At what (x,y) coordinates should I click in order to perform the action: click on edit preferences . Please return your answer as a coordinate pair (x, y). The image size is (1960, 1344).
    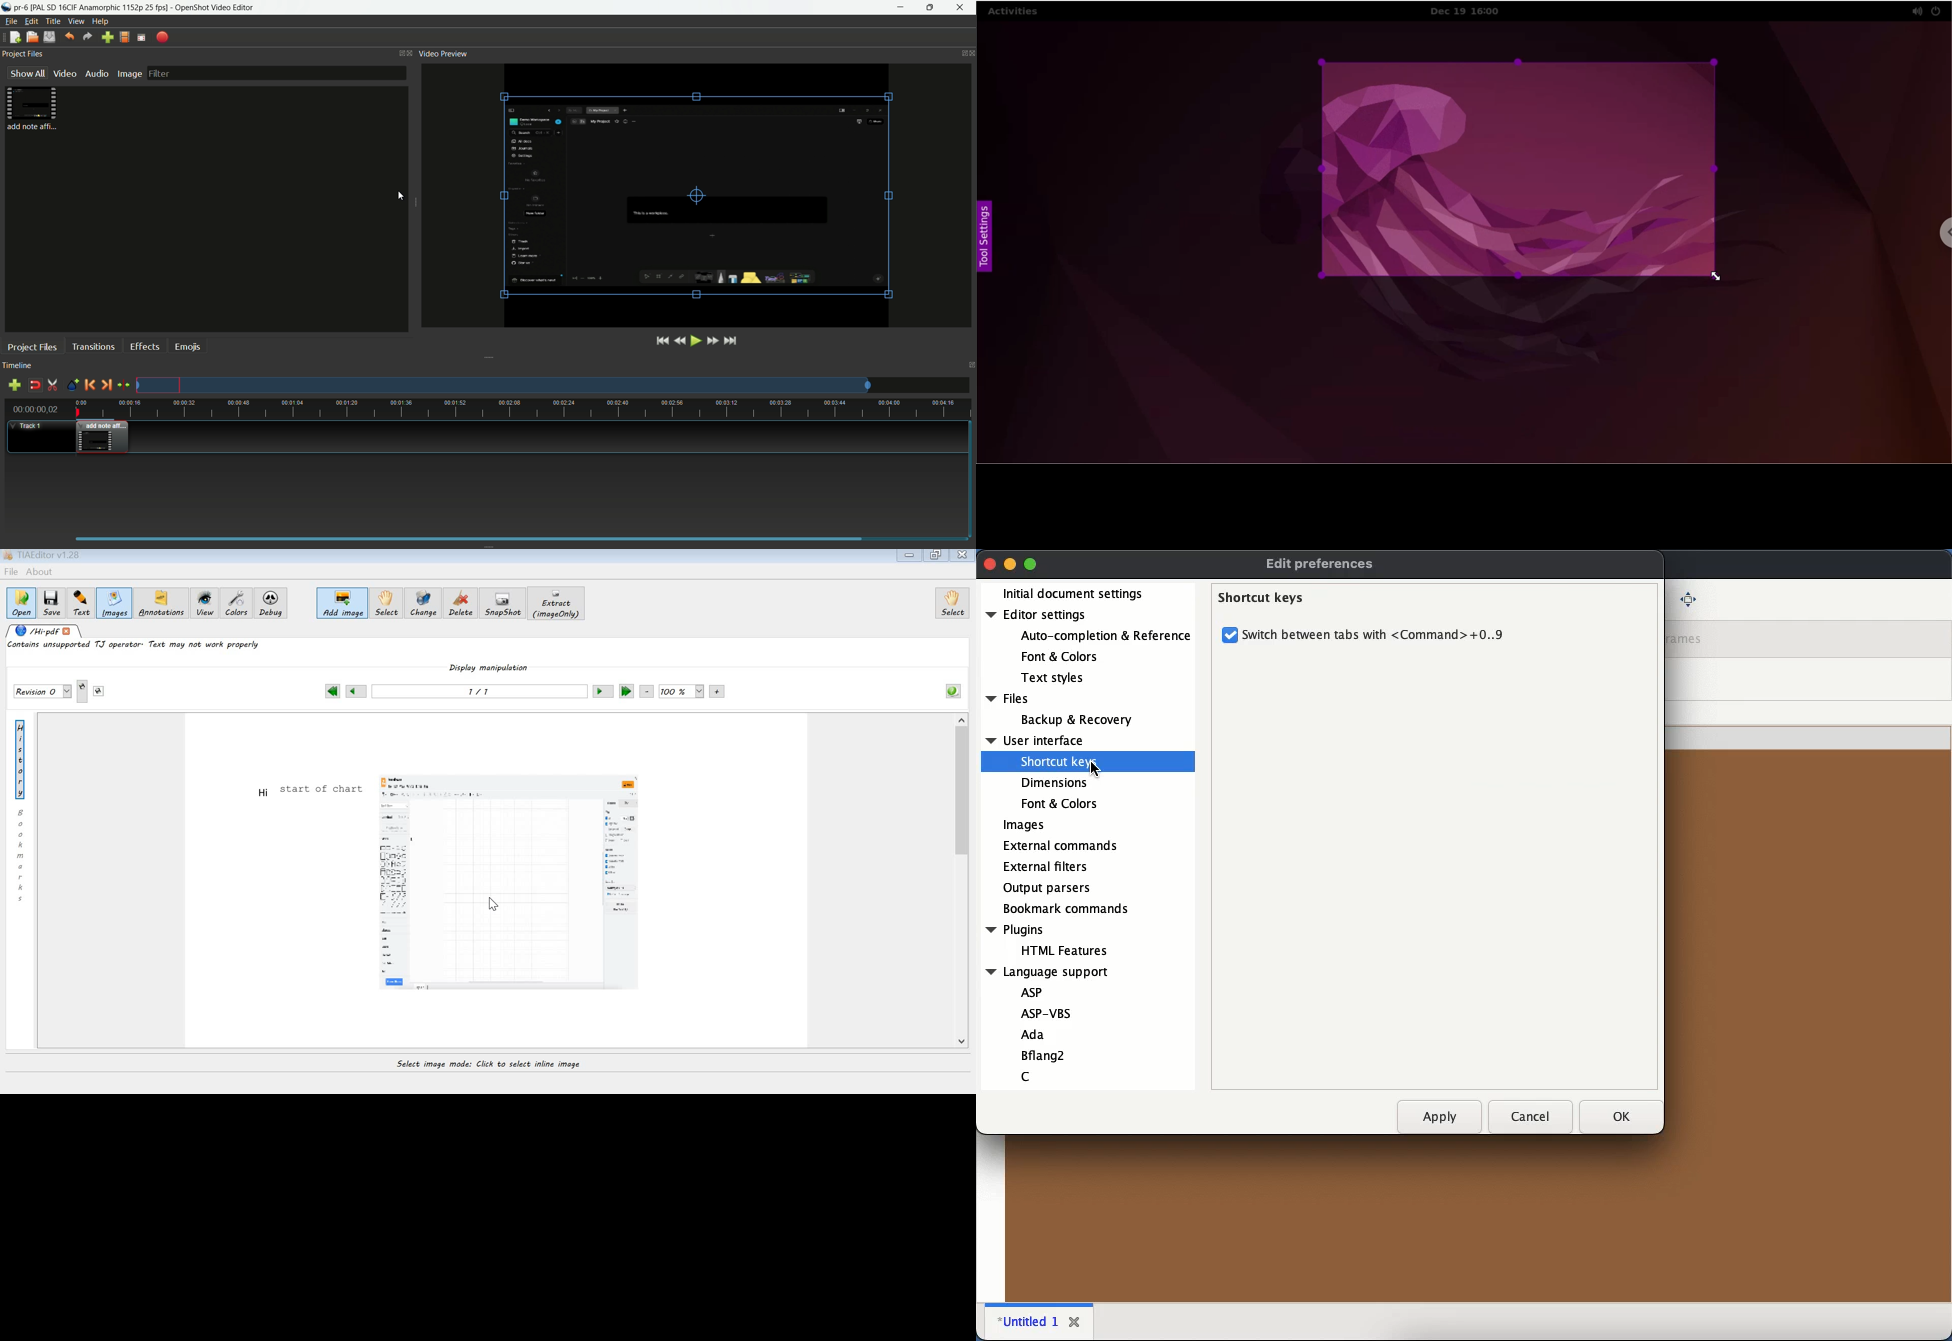
    Looking at the image, I should click on (1322, 564).